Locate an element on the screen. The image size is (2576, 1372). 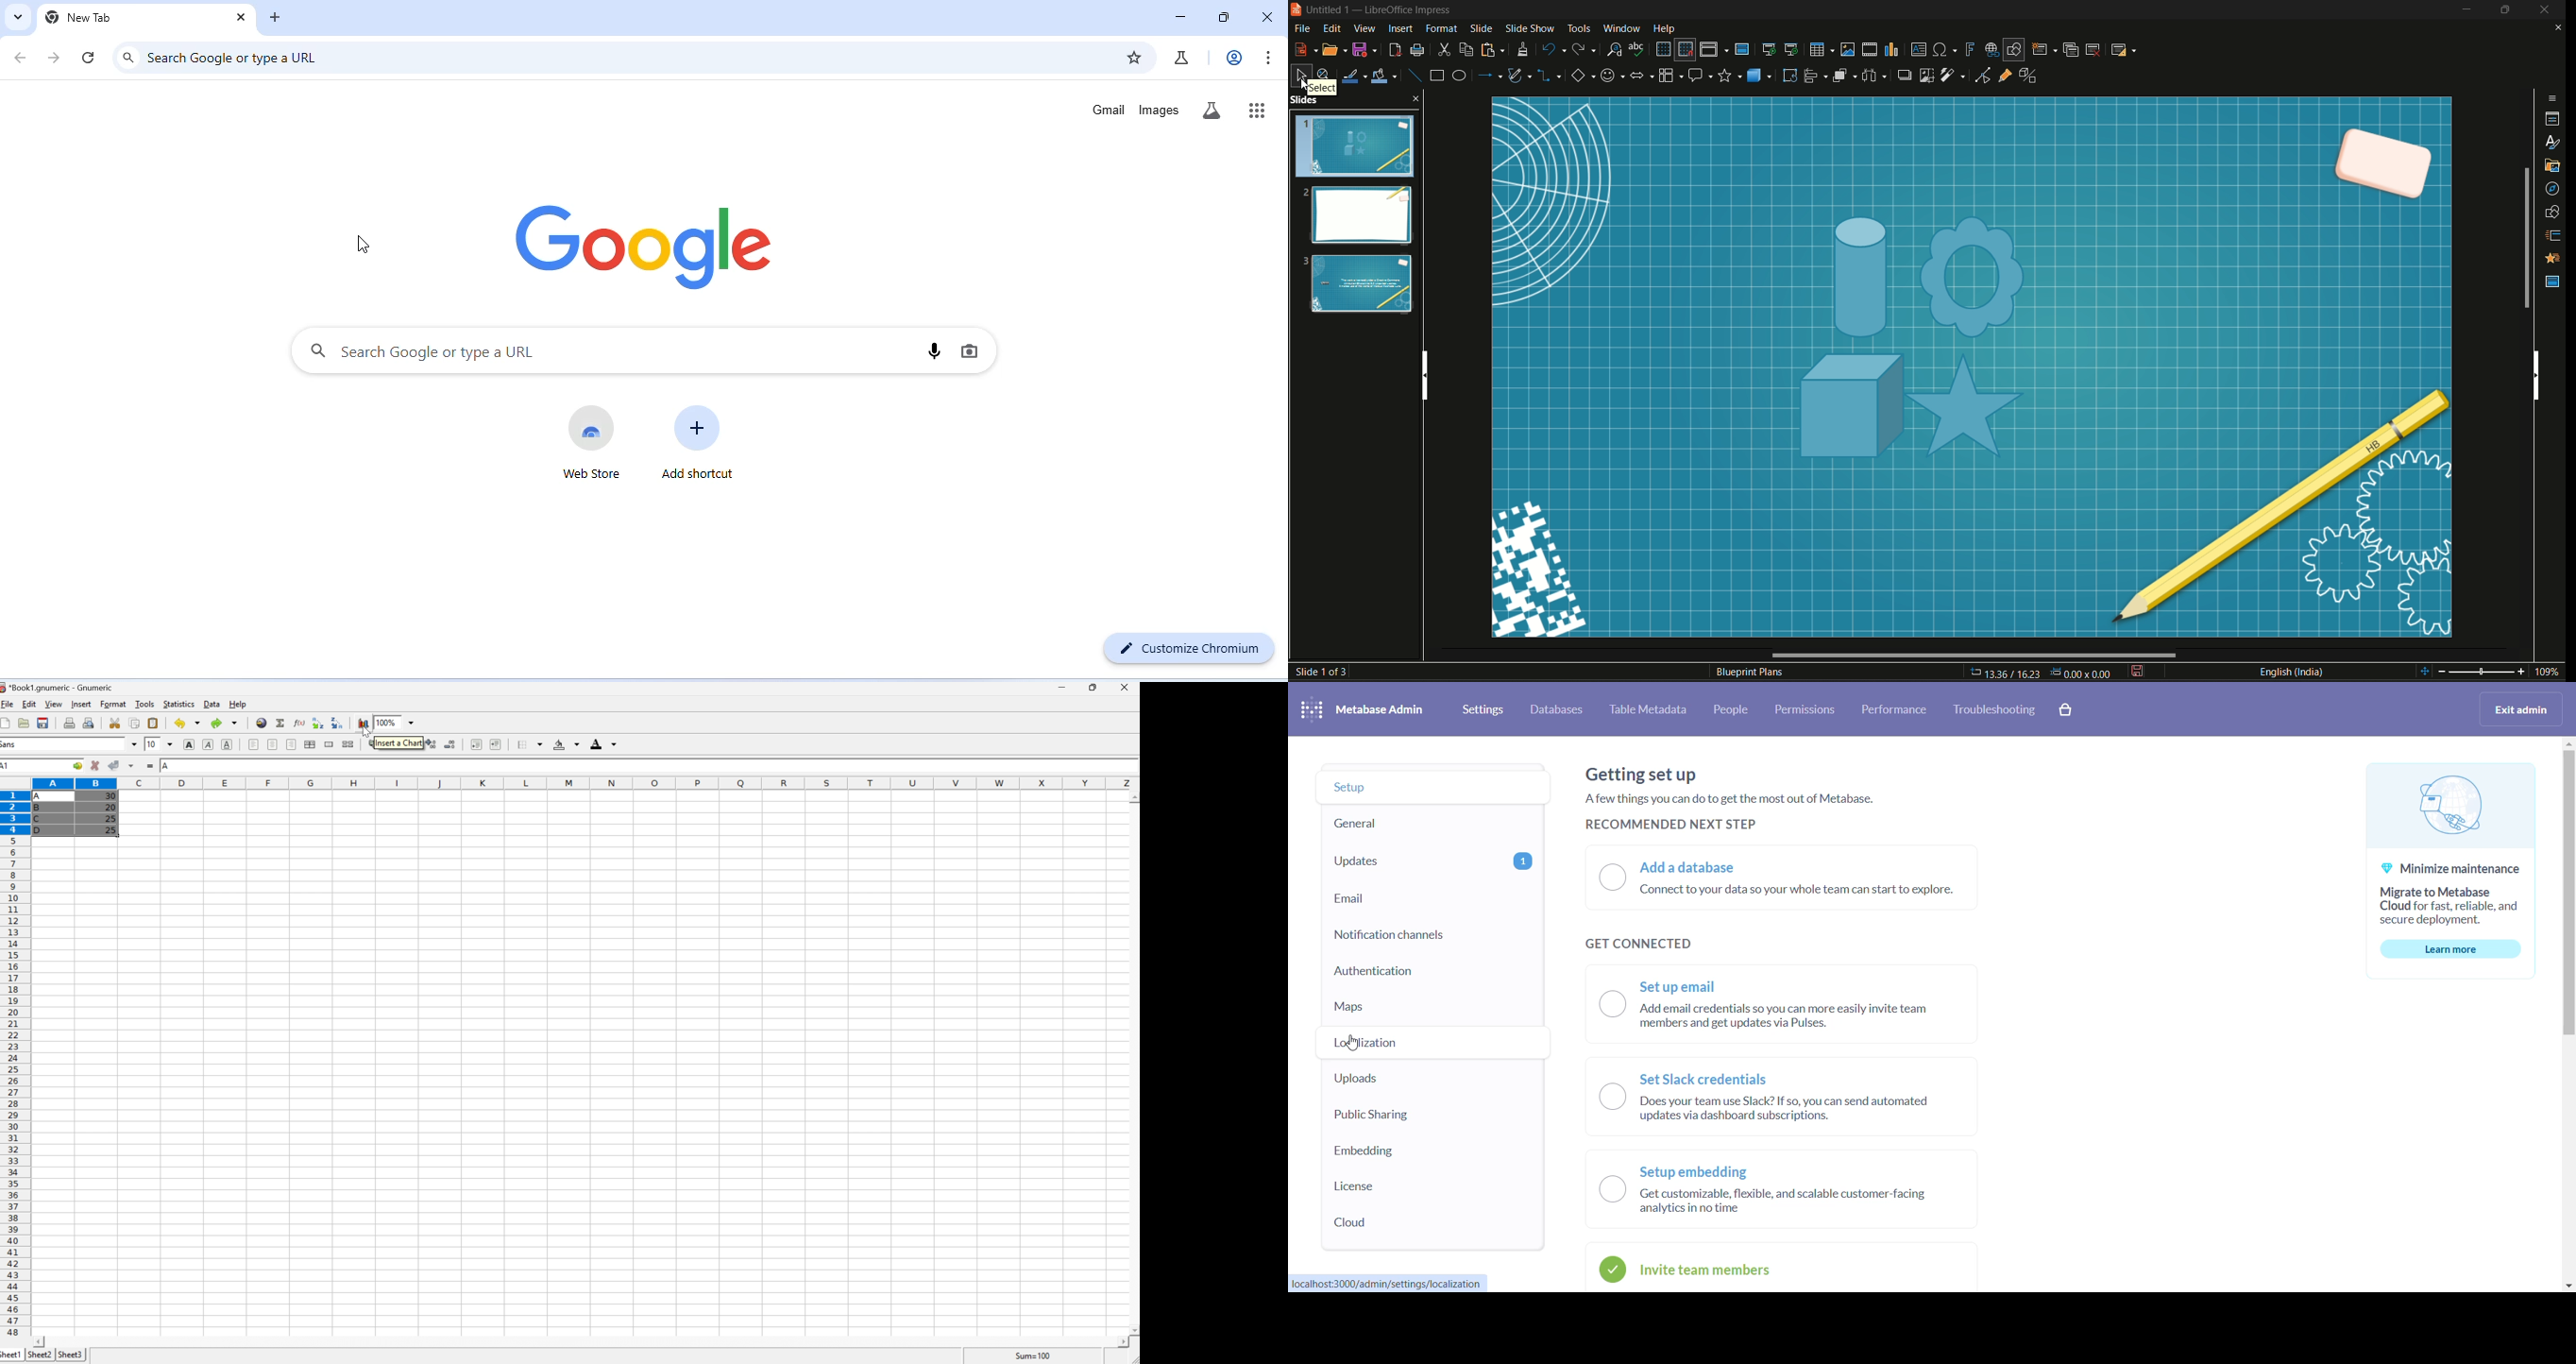
Minimize/Maximize is located at coordinates (2504, 9).